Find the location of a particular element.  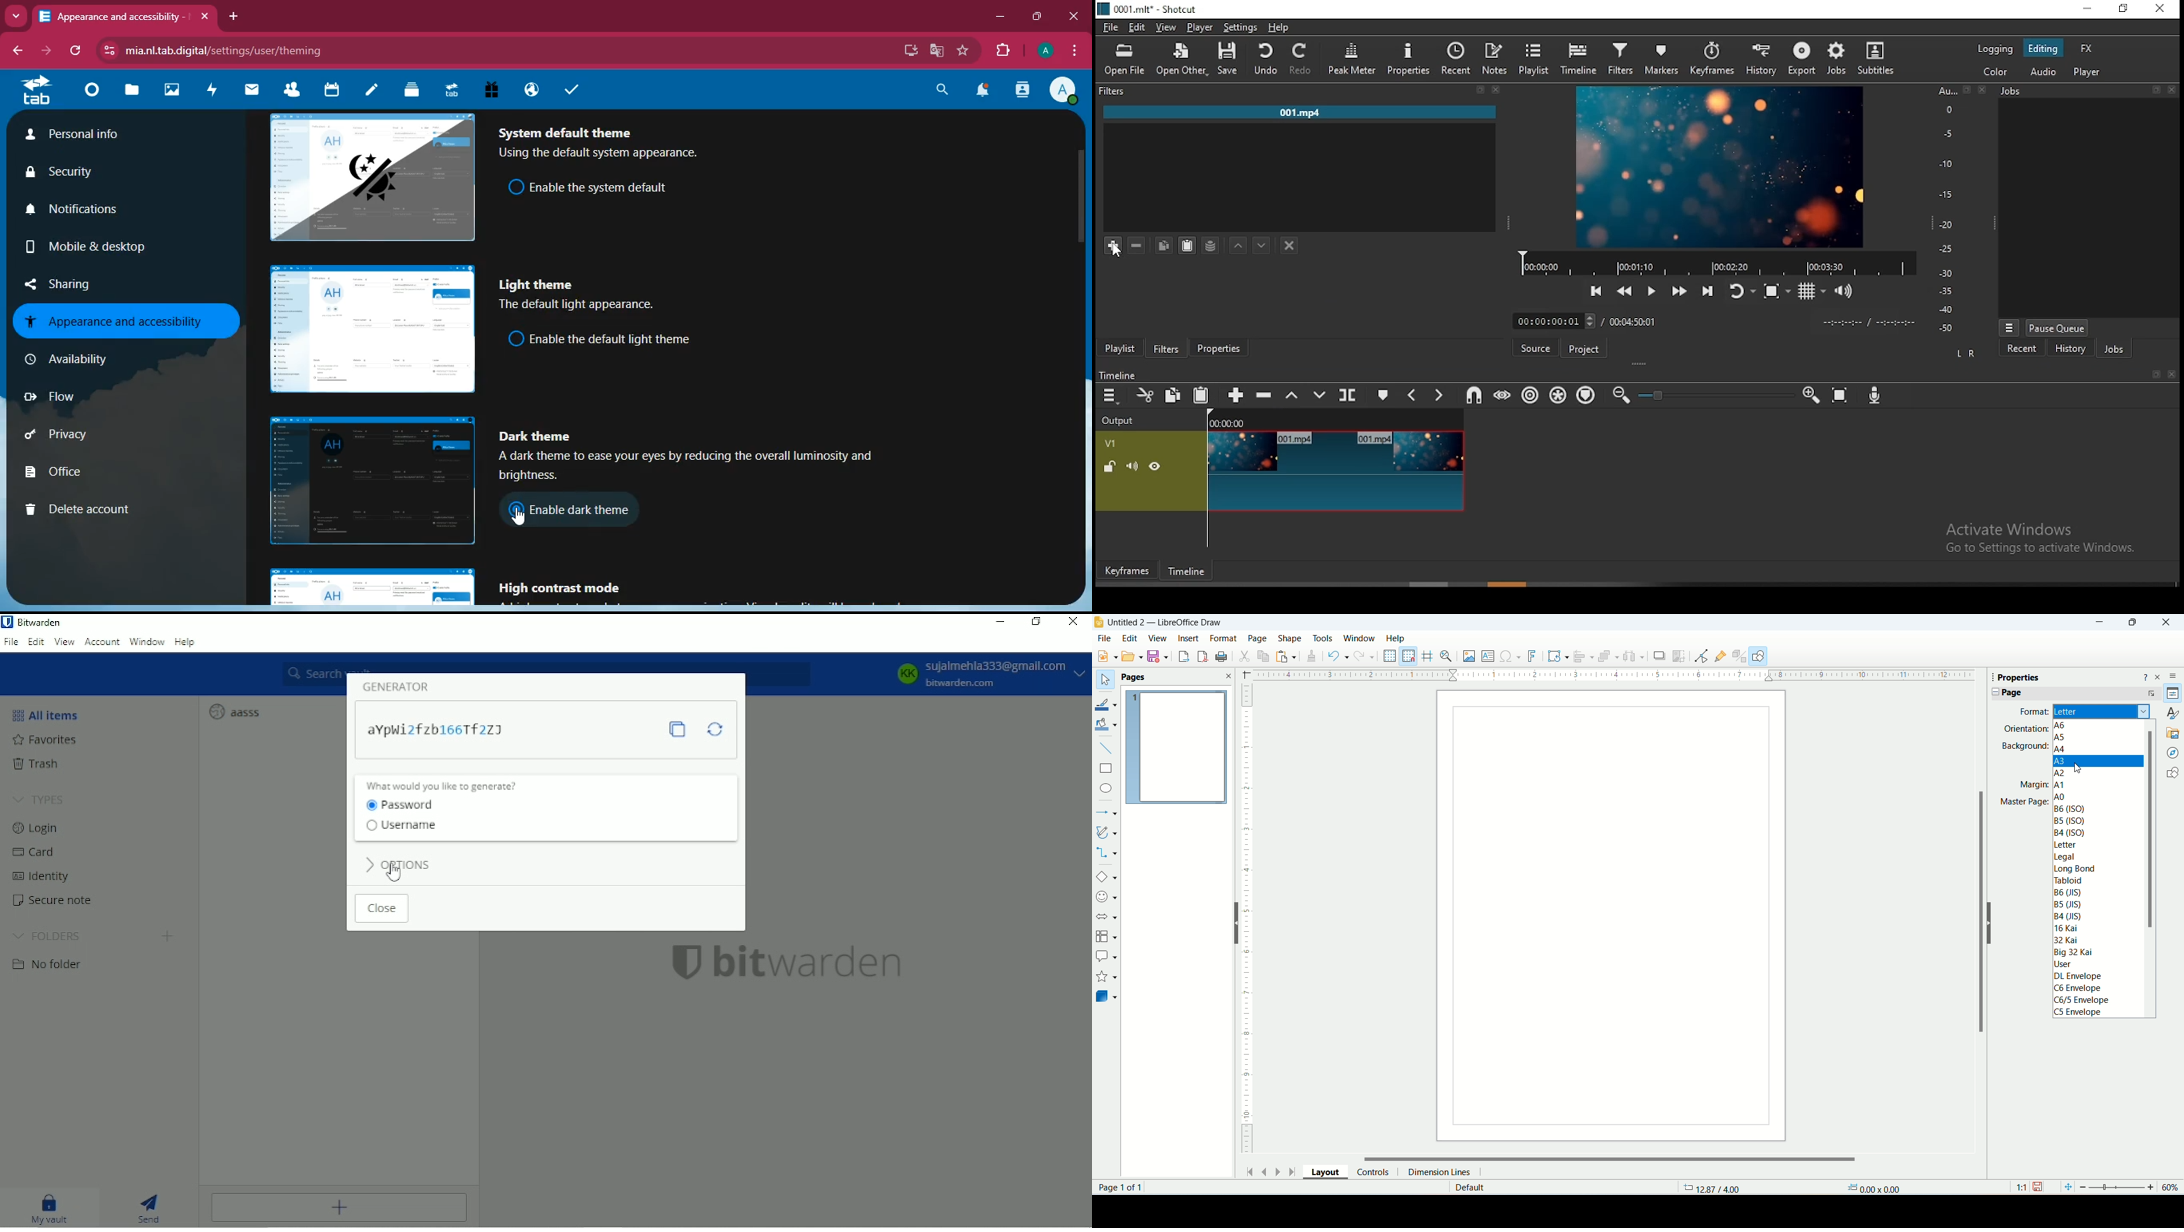

file is located at coordinates (1105, 638).